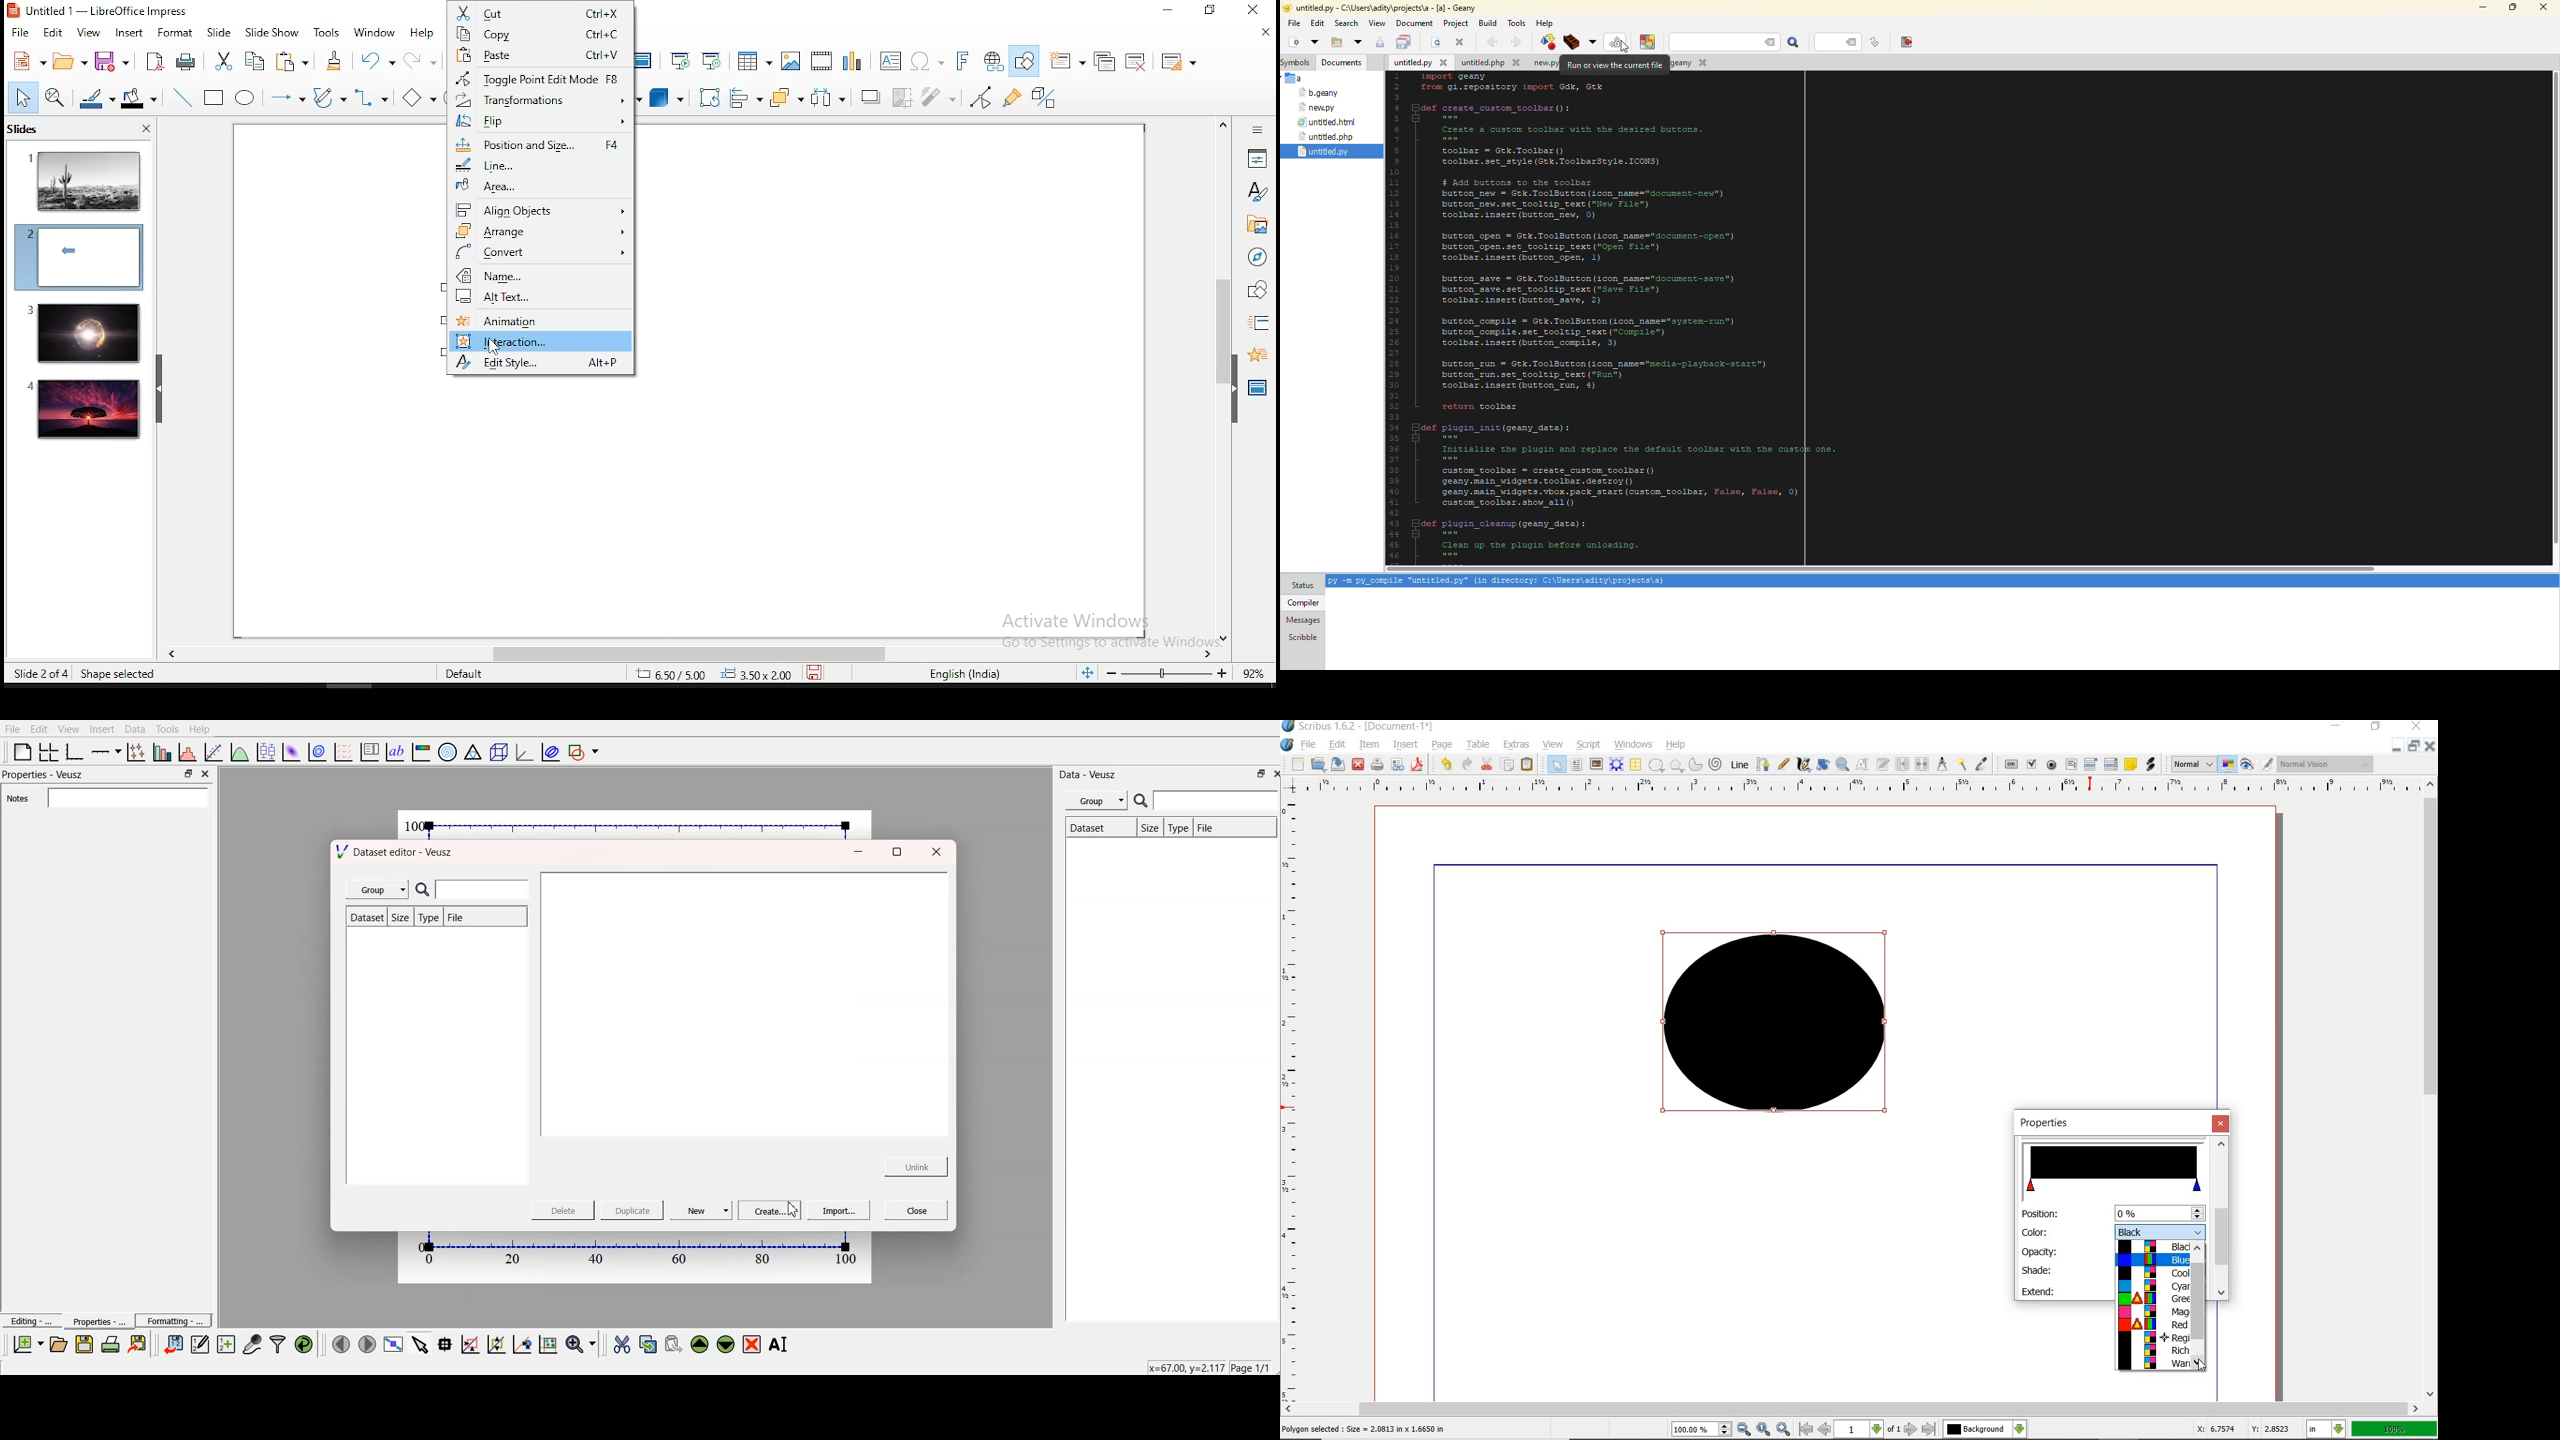 Image resolution: width=2576 pixels, height=1456 pixels. Describe the element at coordinates (2161, 1230) in the screenshot. I see `color` at that location.